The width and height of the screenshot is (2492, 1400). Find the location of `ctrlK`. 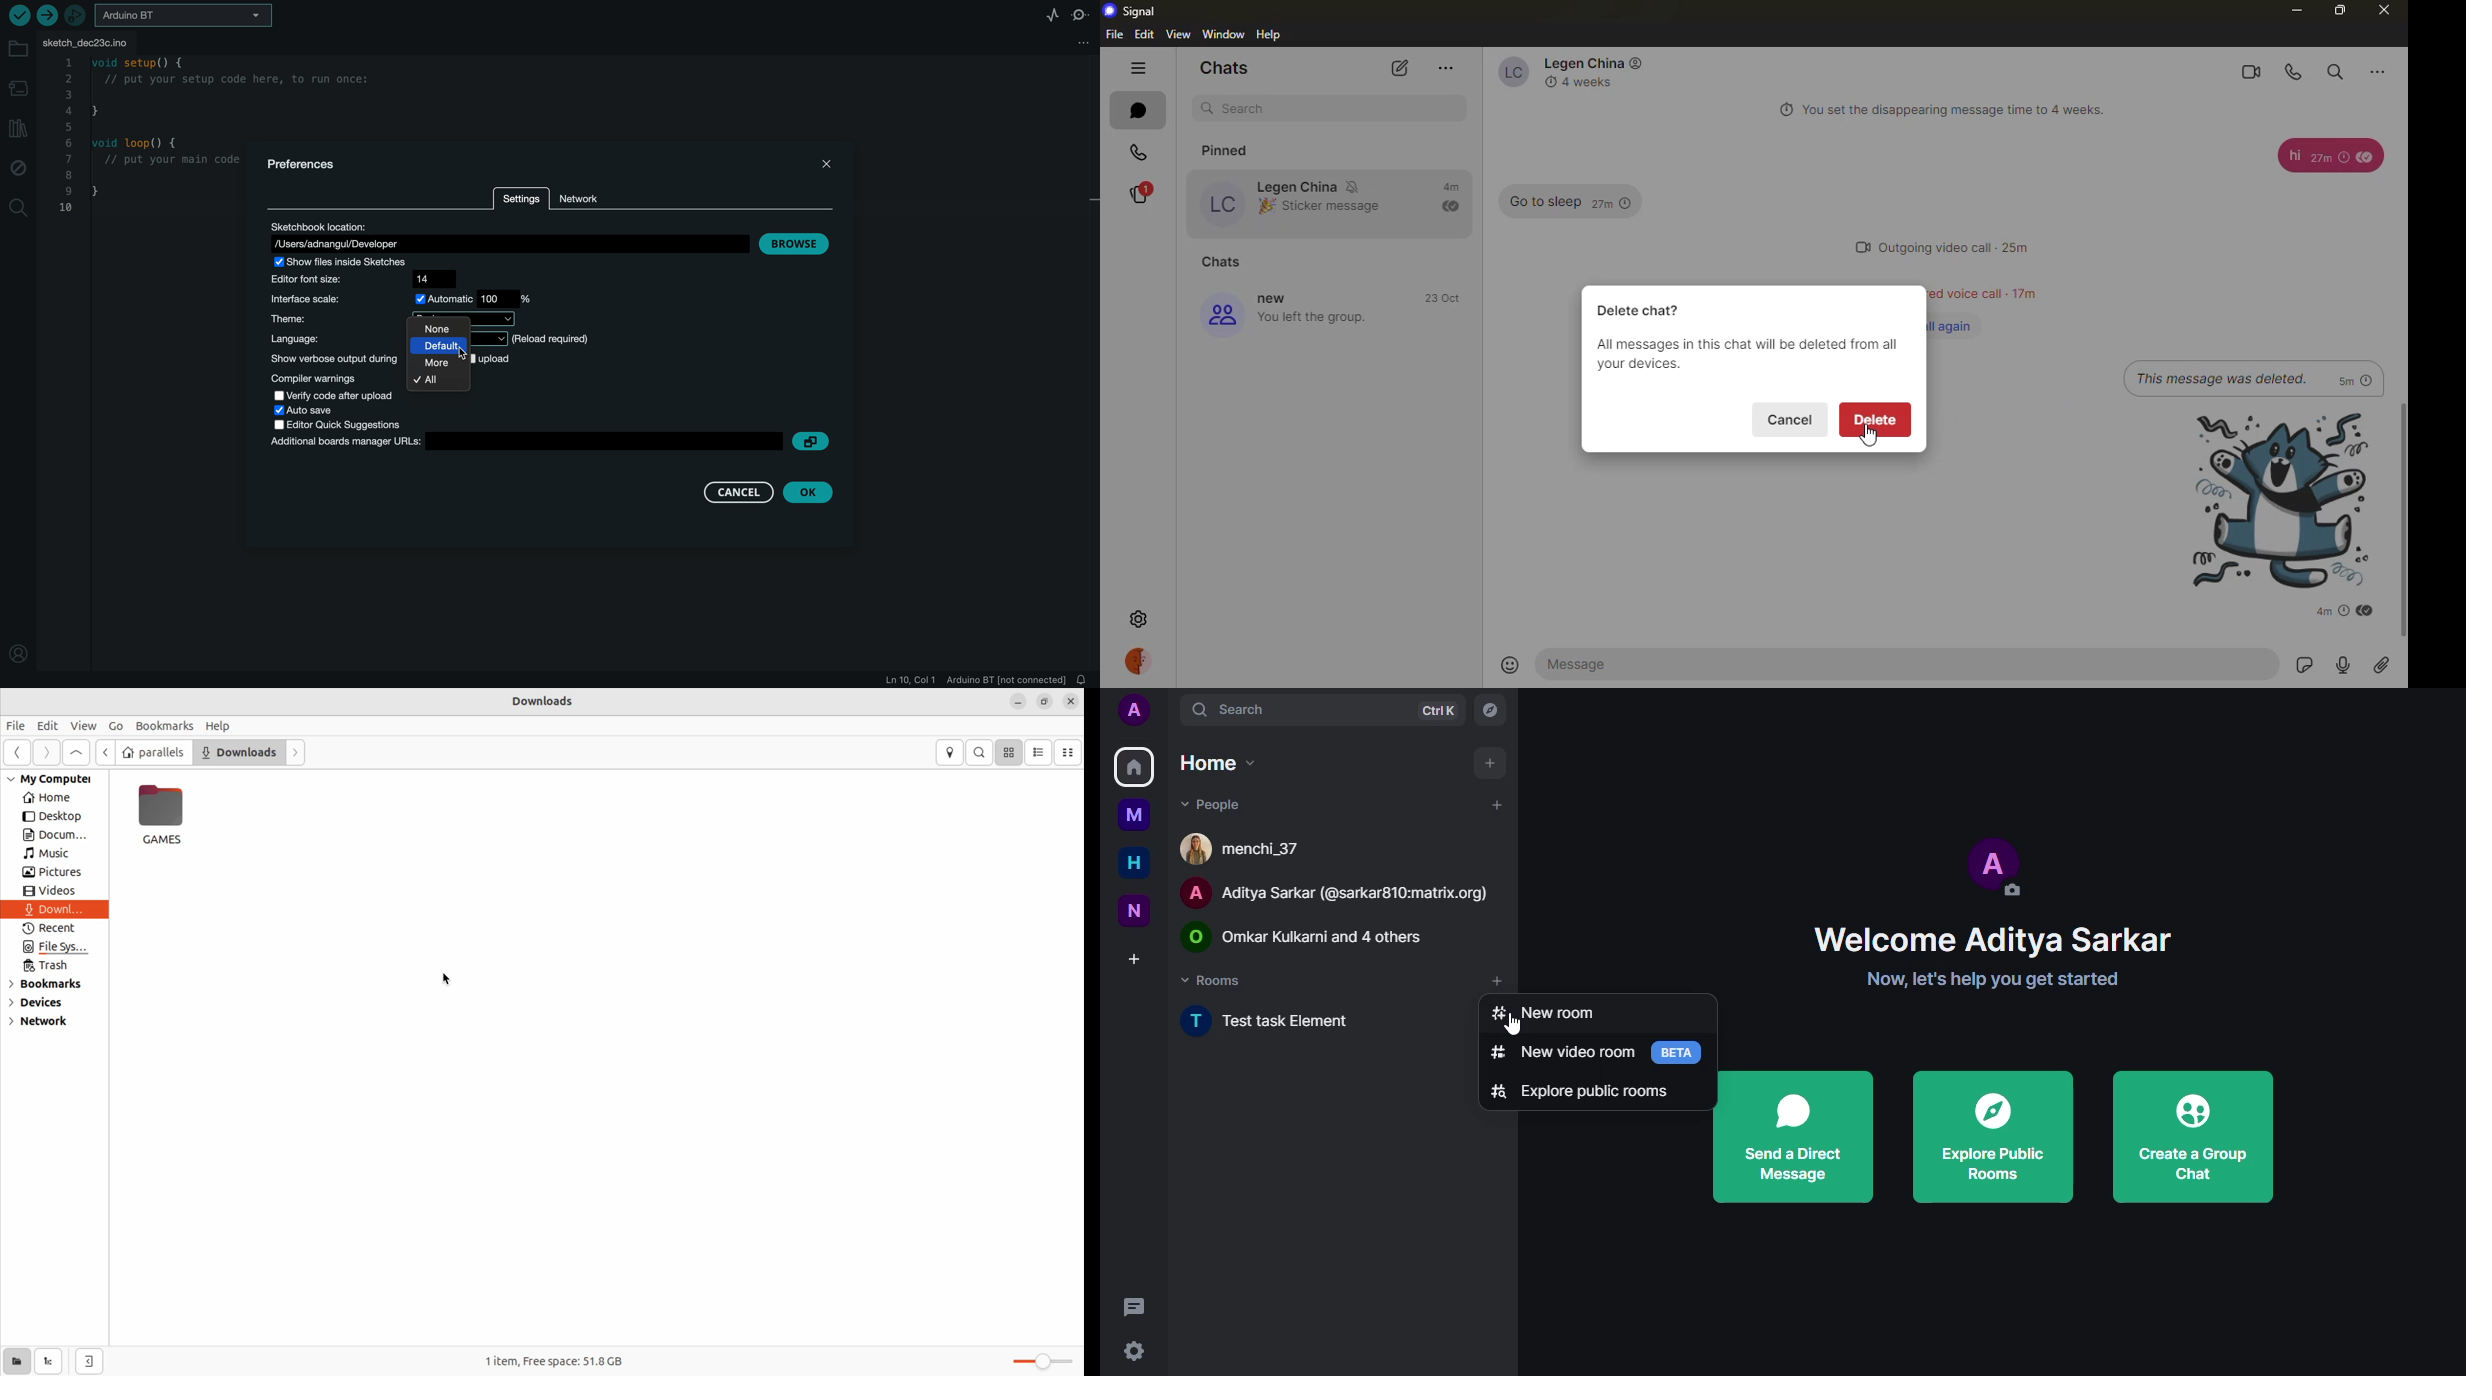

ctrlK is located at coordinates (1439, 710).